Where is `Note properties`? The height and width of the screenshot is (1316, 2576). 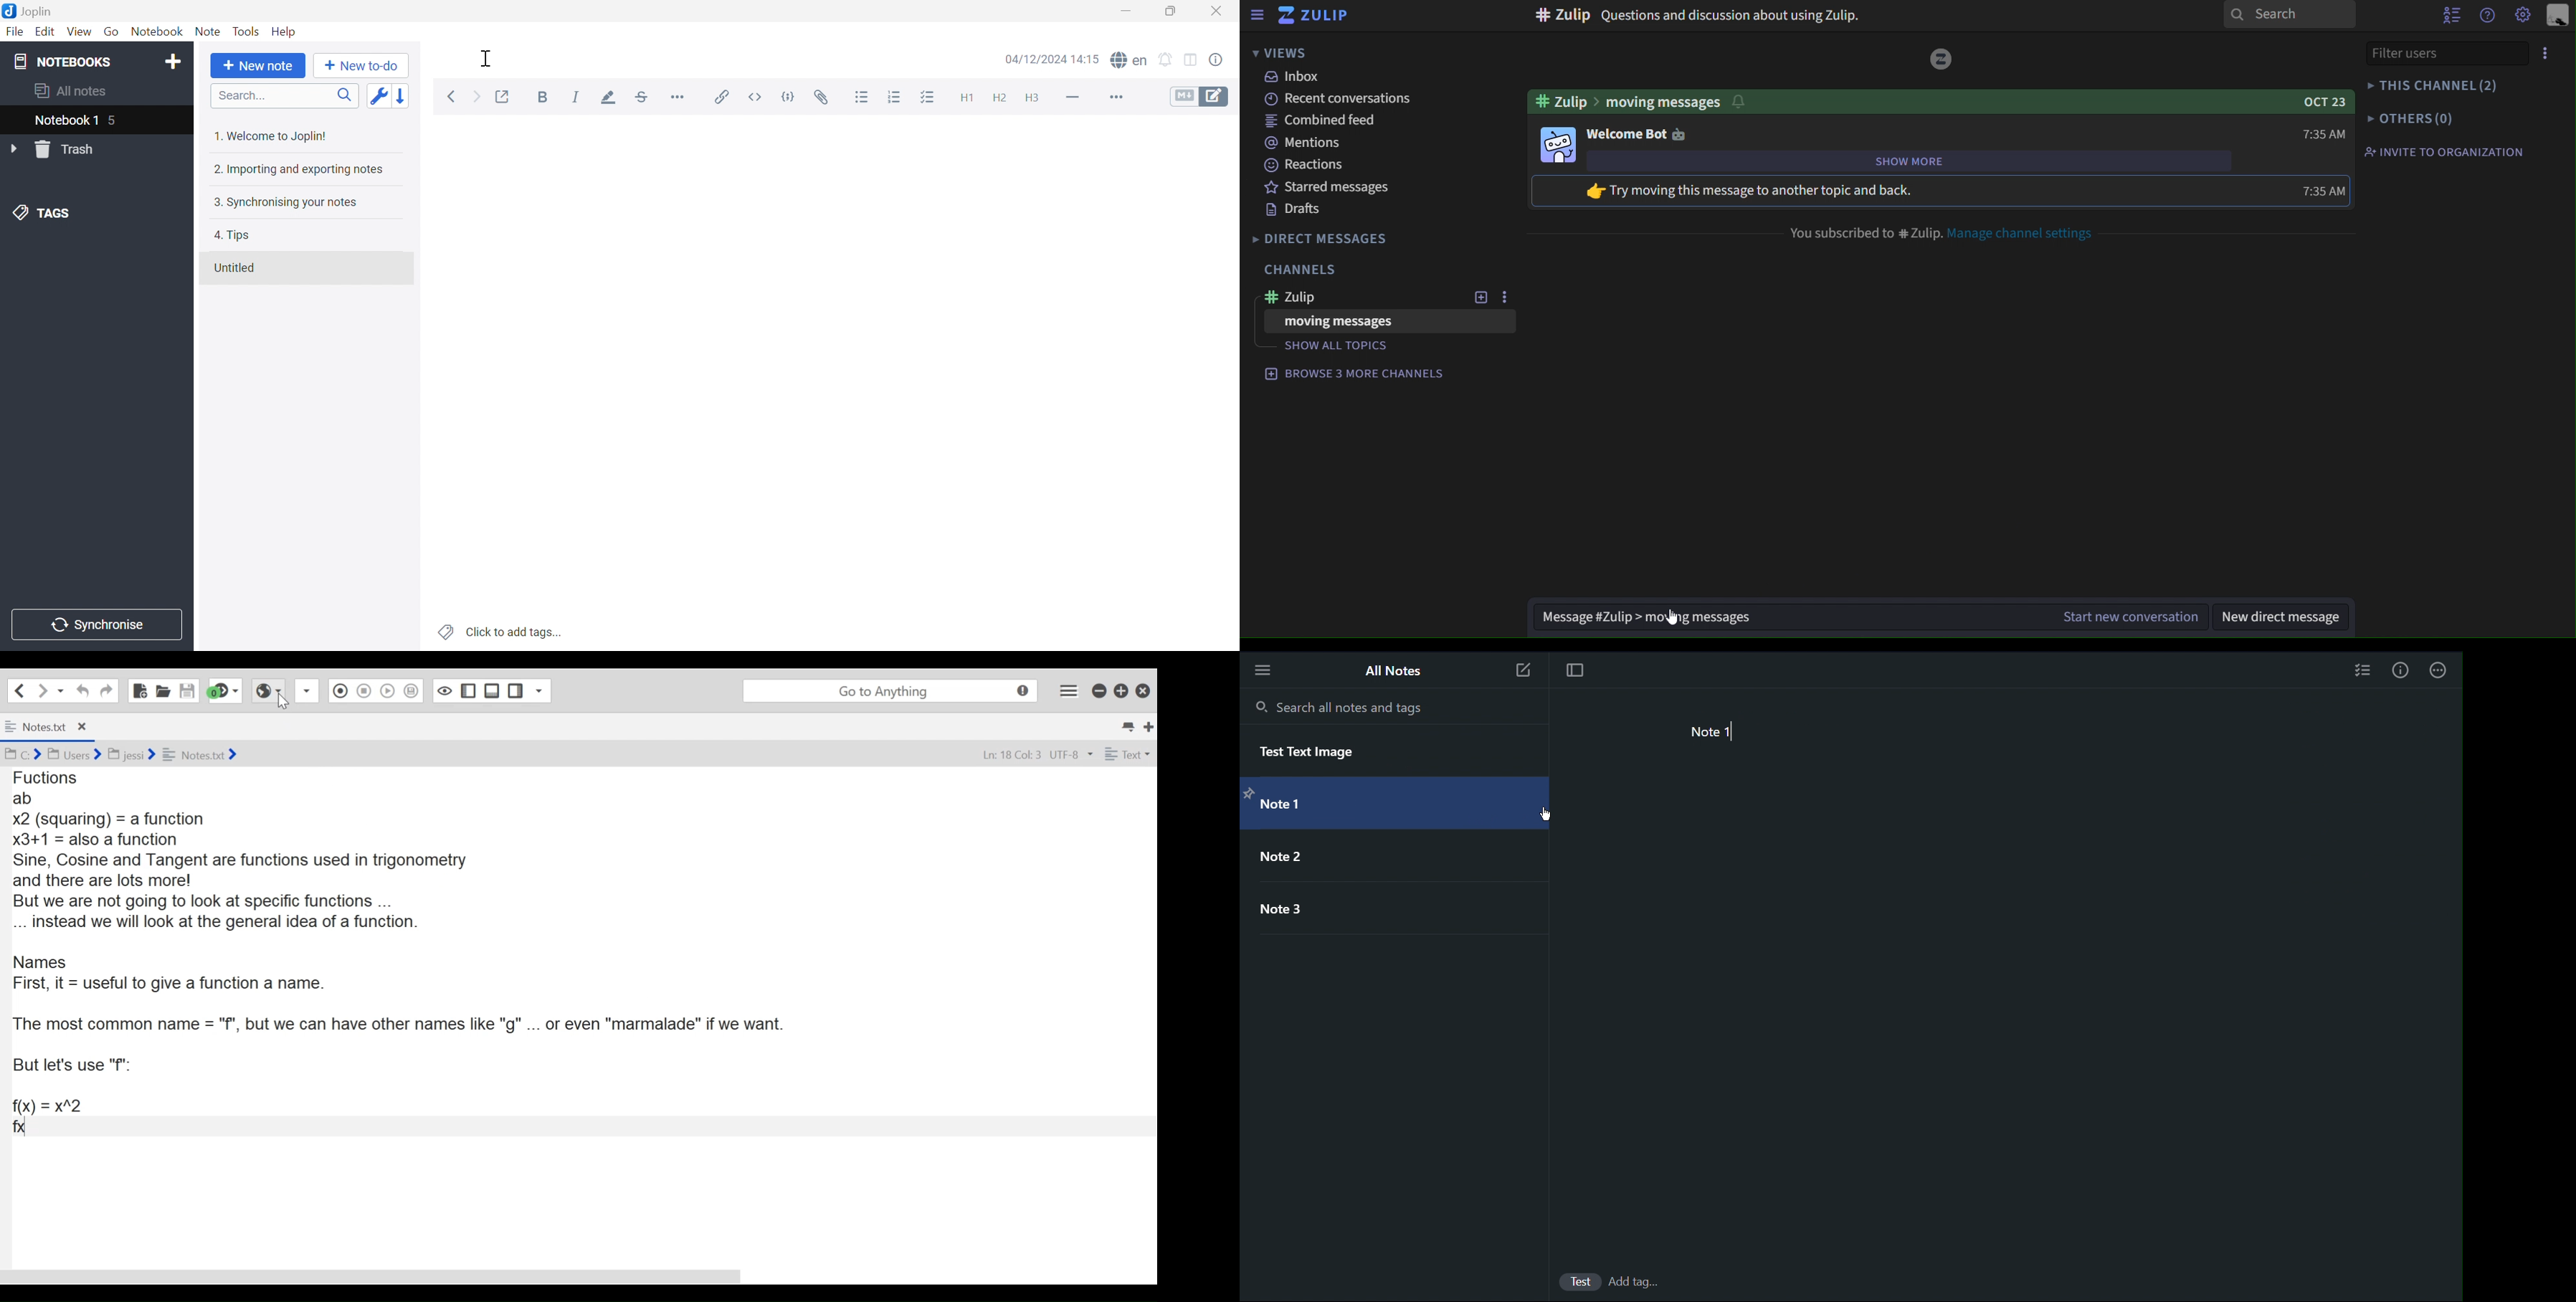 Note properties is located at coordinates (1216, 60).